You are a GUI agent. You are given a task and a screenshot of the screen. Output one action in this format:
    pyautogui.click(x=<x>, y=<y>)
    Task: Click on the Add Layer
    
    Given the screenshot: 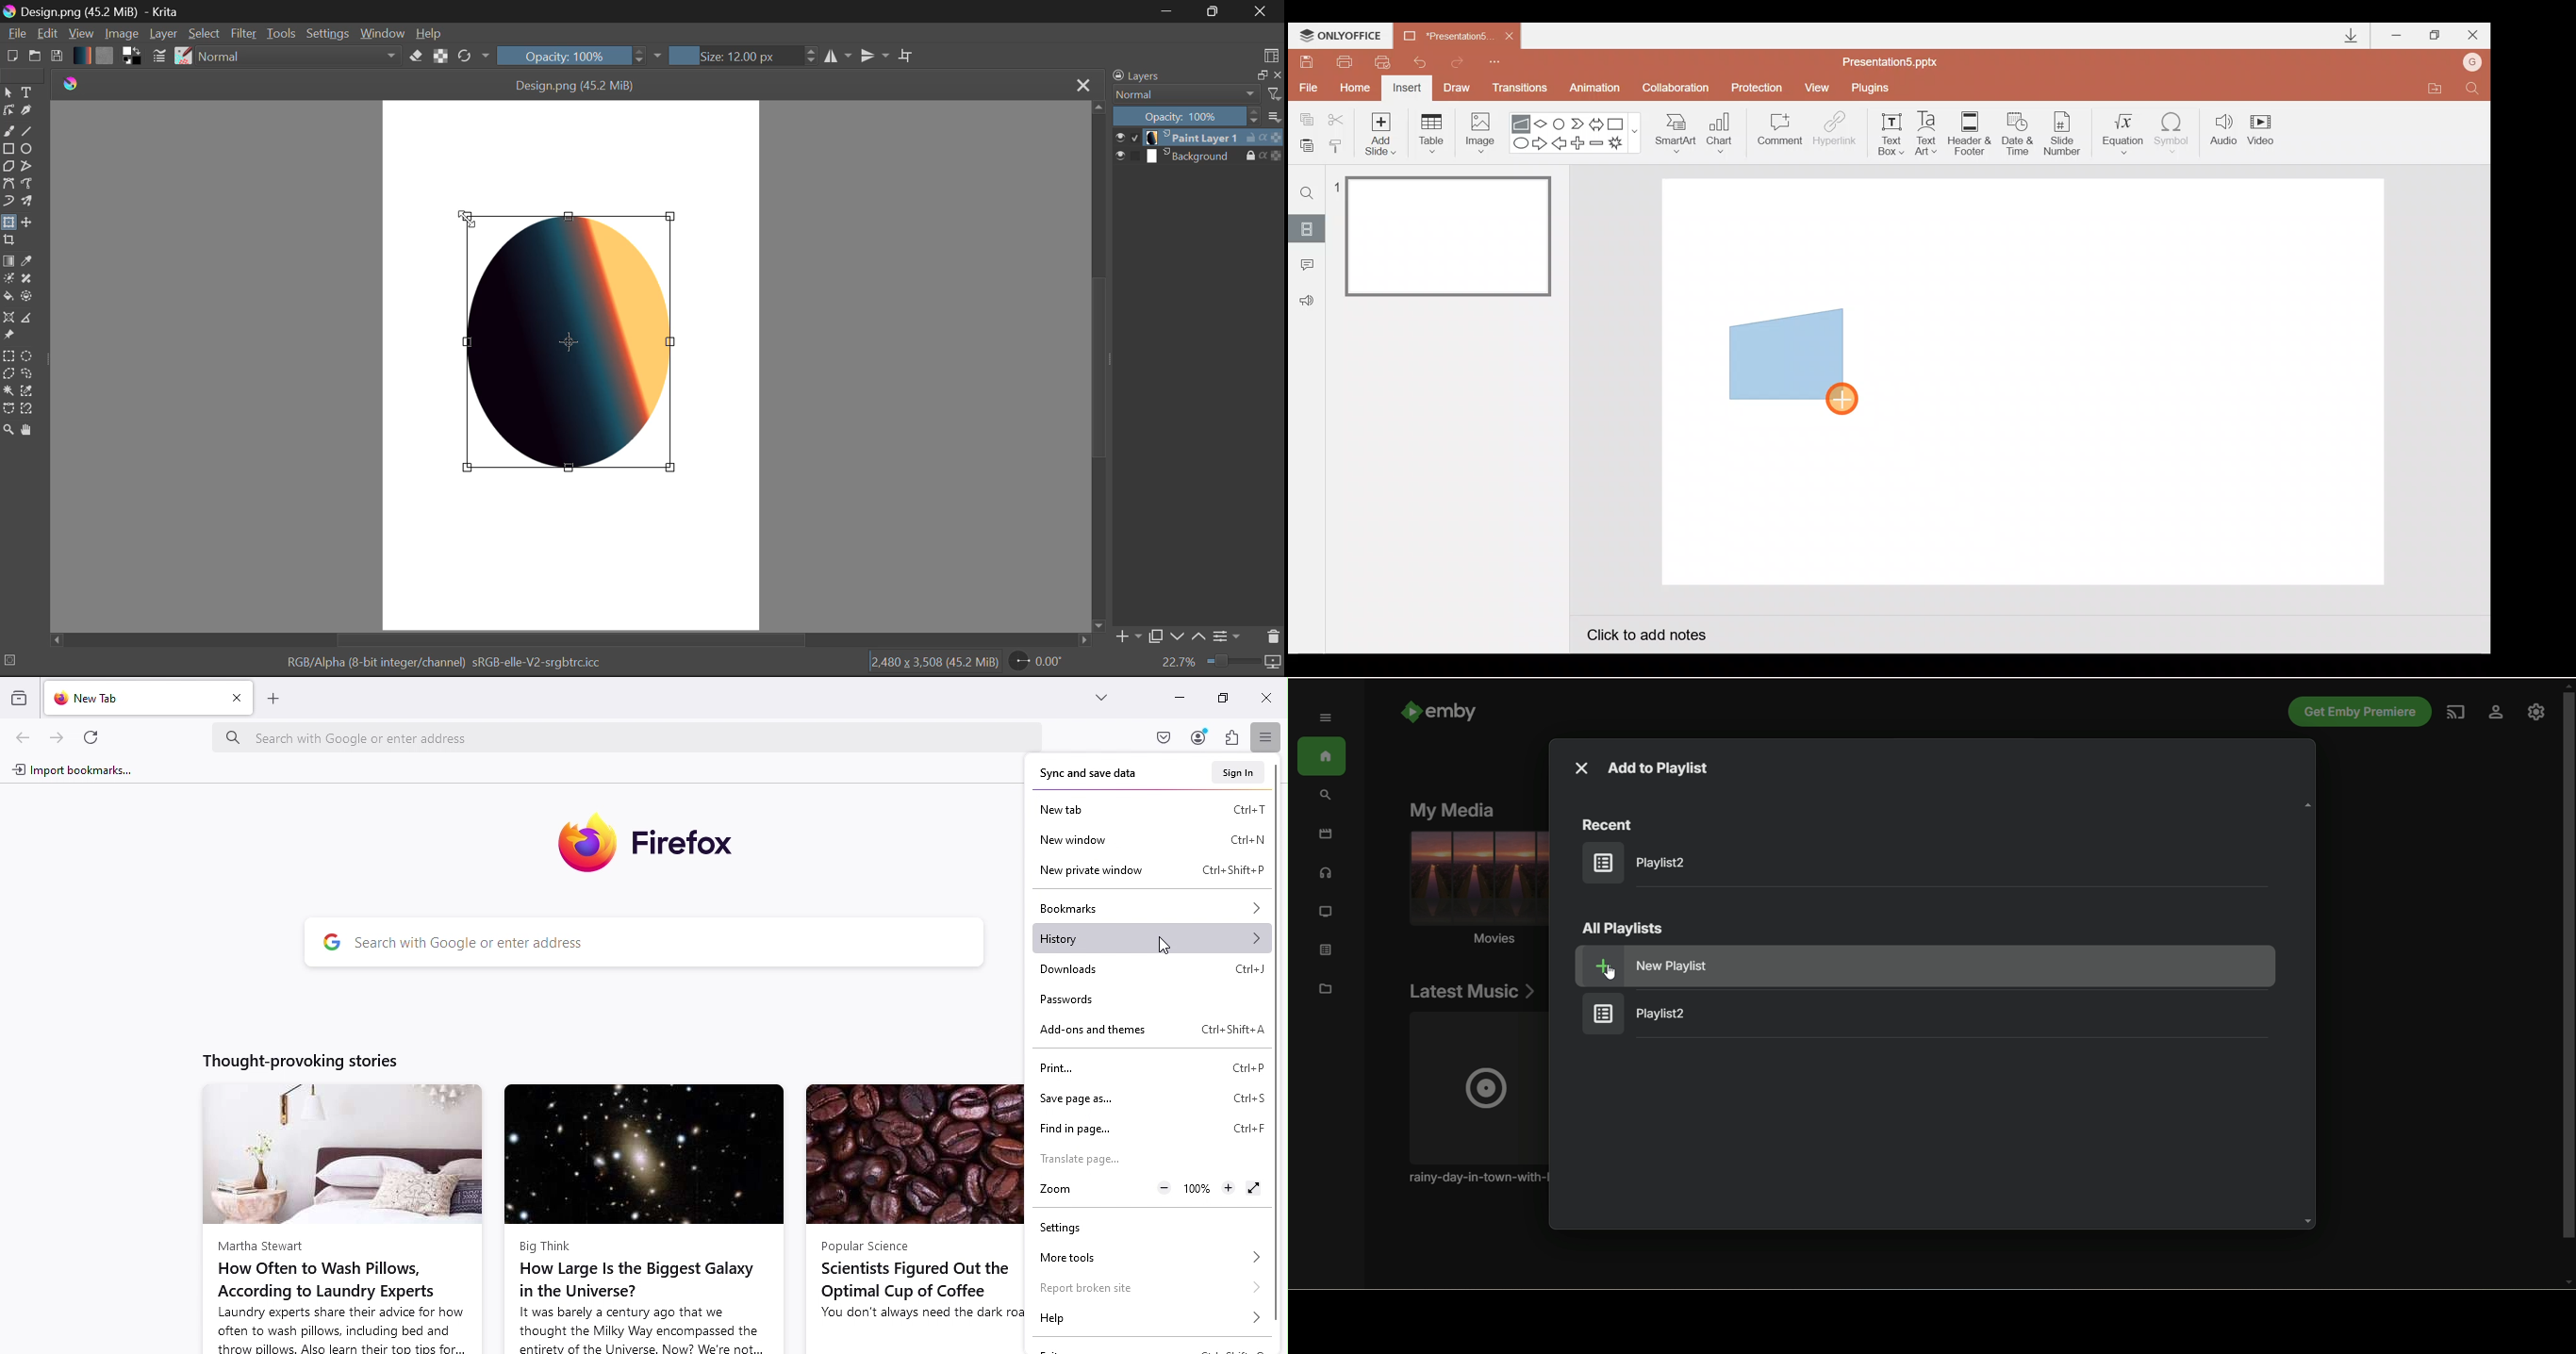 What is the action you would take?
    pyautogui.click(x=1127, y=637)
    